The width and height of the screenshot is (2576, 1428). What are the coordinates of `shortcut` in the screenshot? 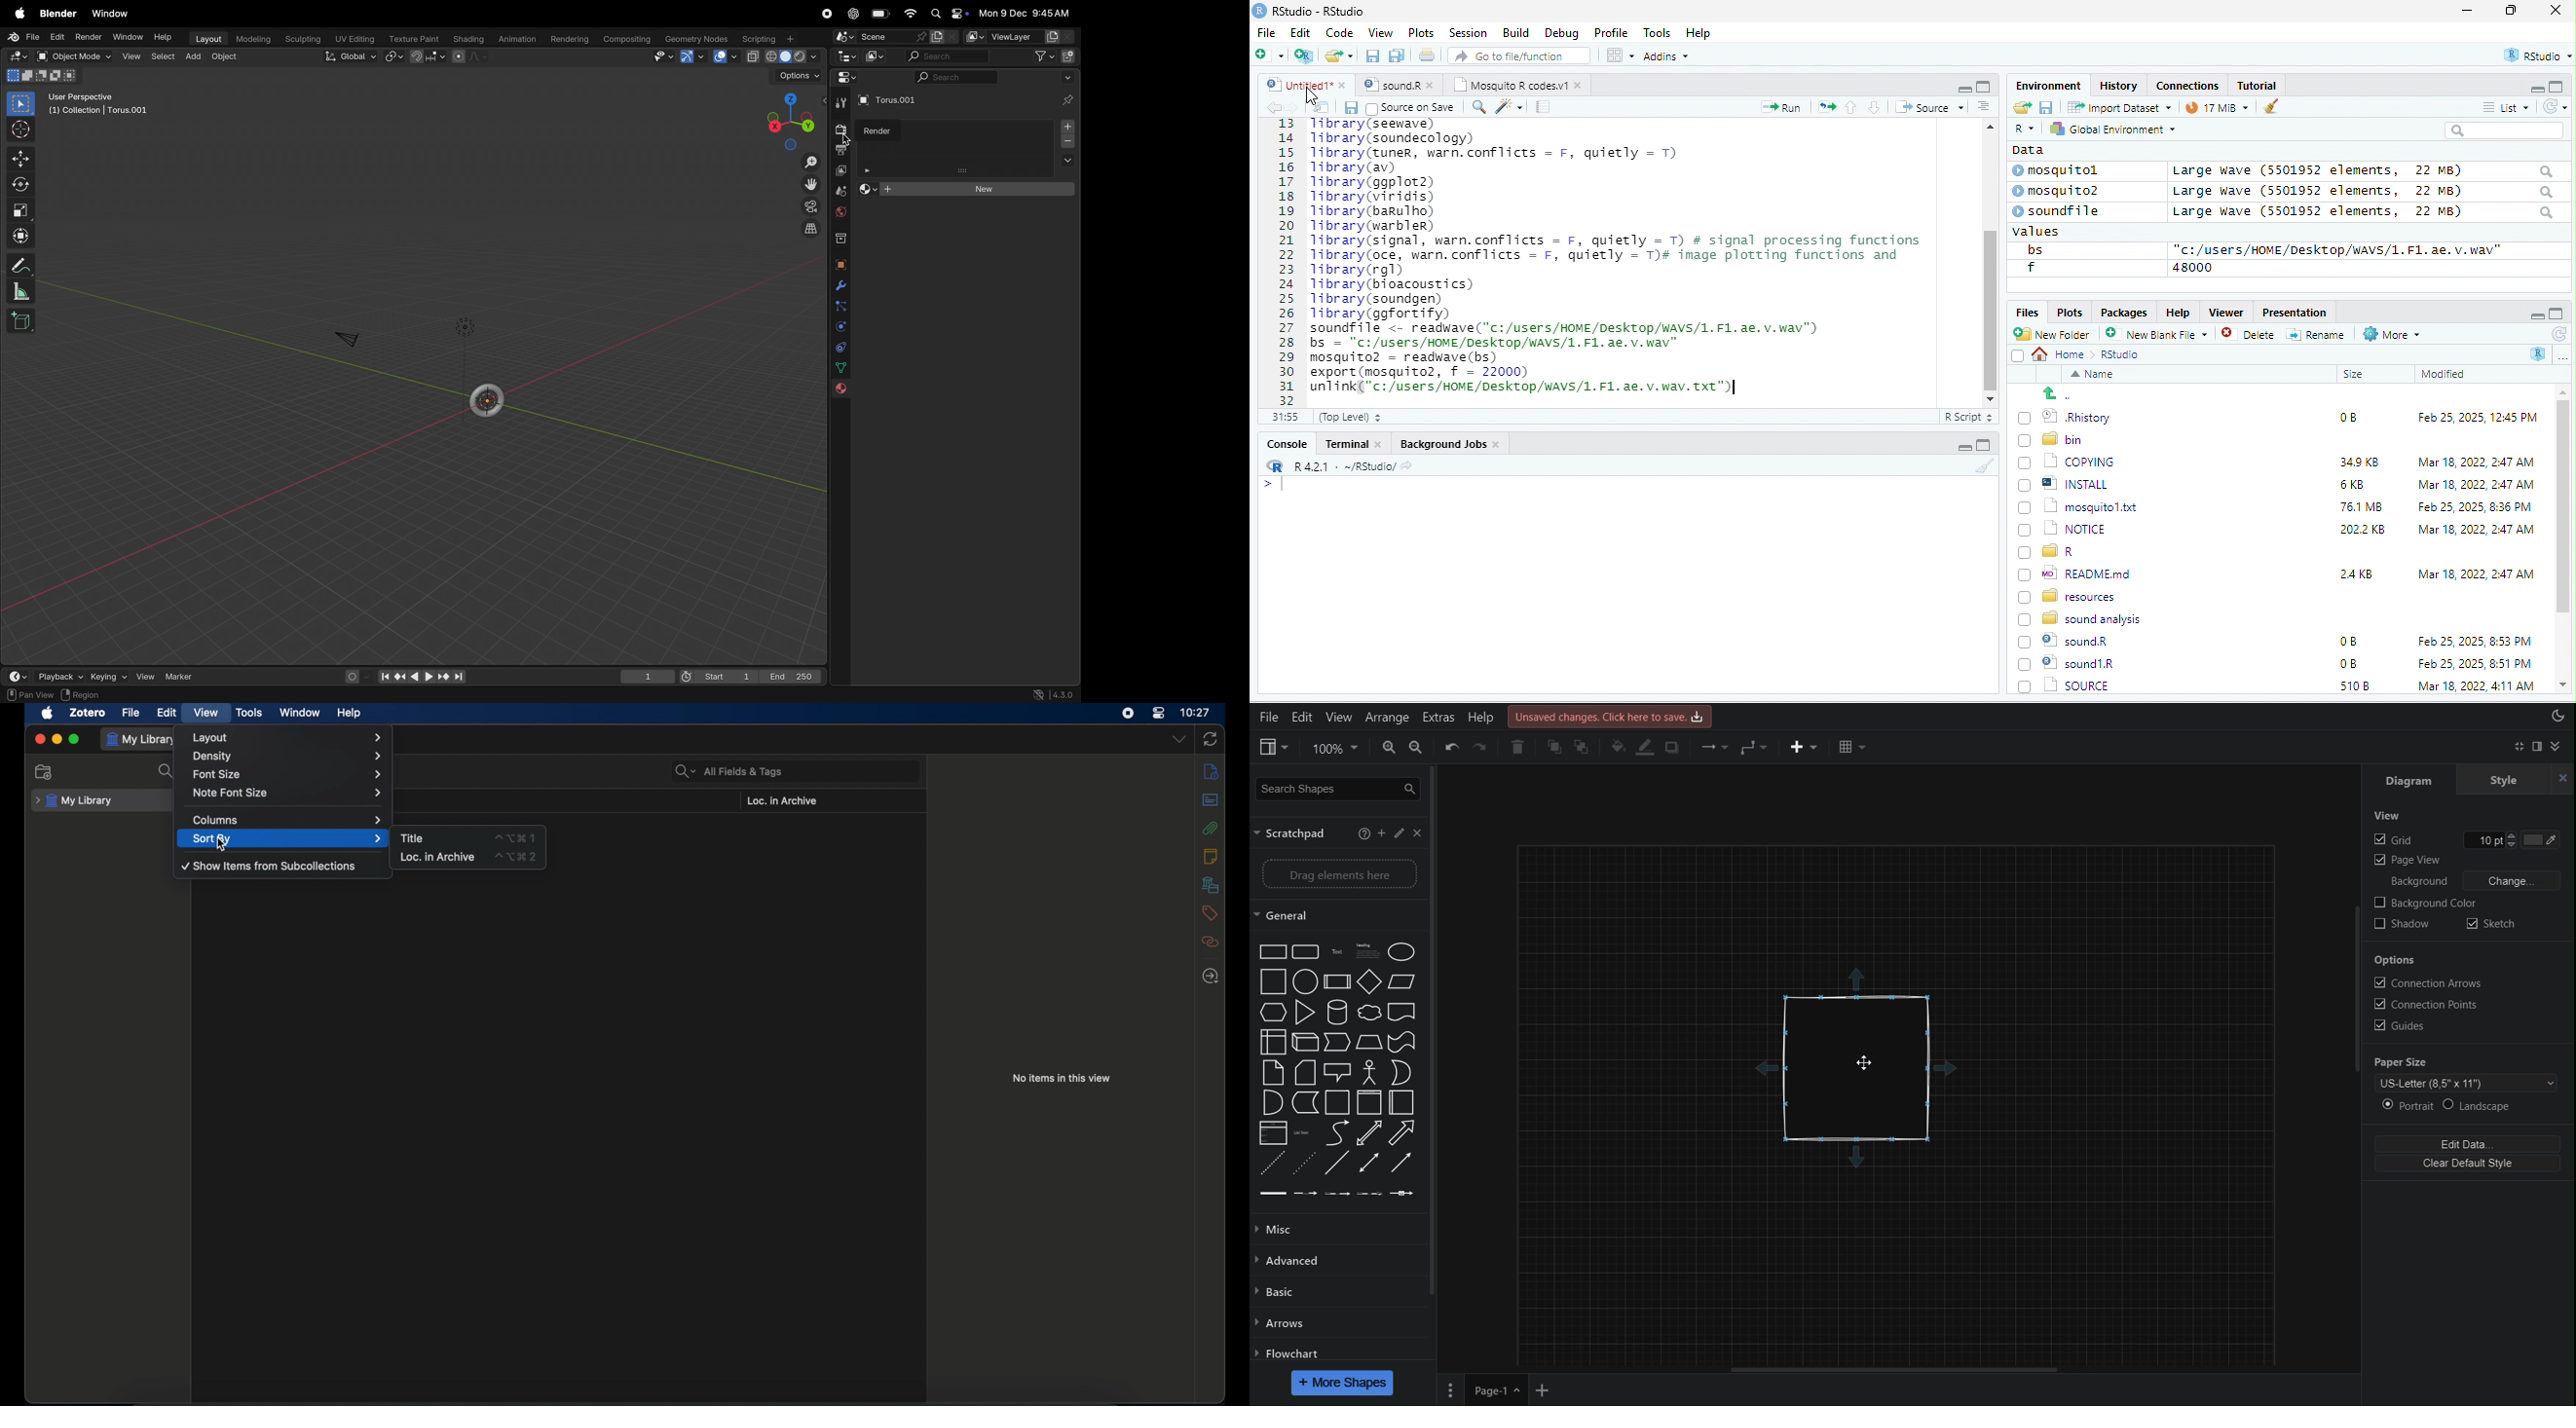 It's located at (516, 838).